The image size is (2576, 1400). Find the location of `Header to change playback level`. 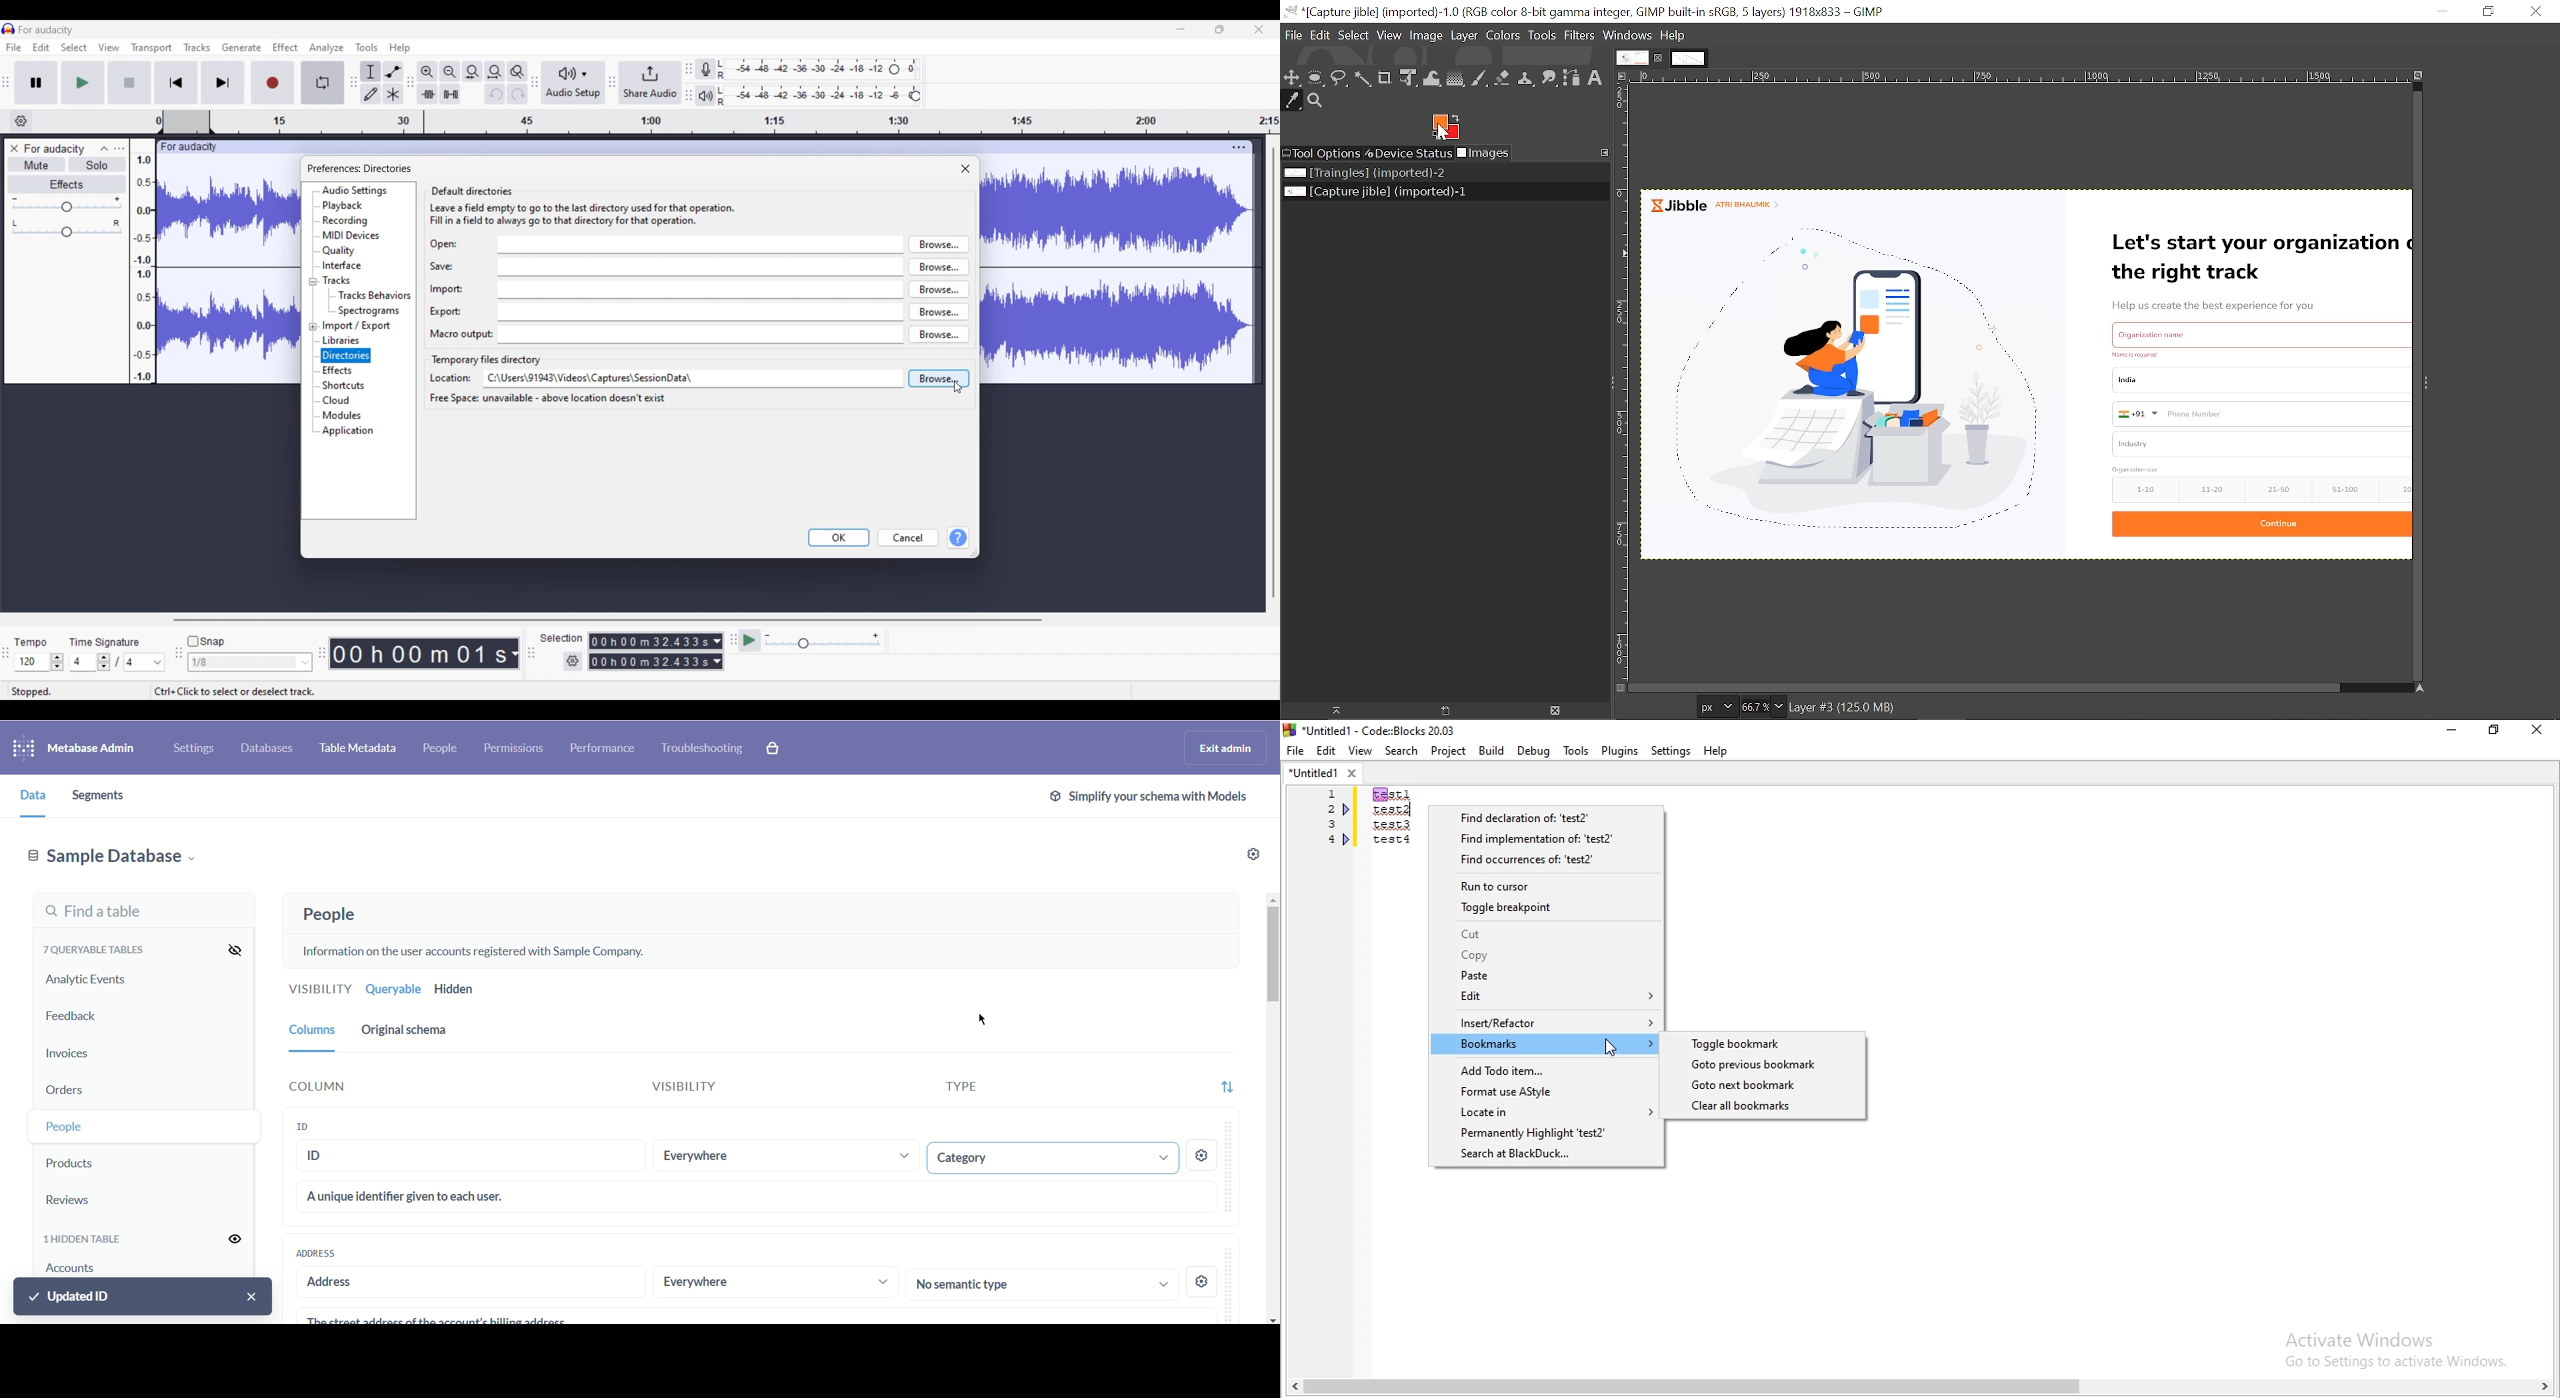

Header to change playback level is located at coordinates (916, 96).